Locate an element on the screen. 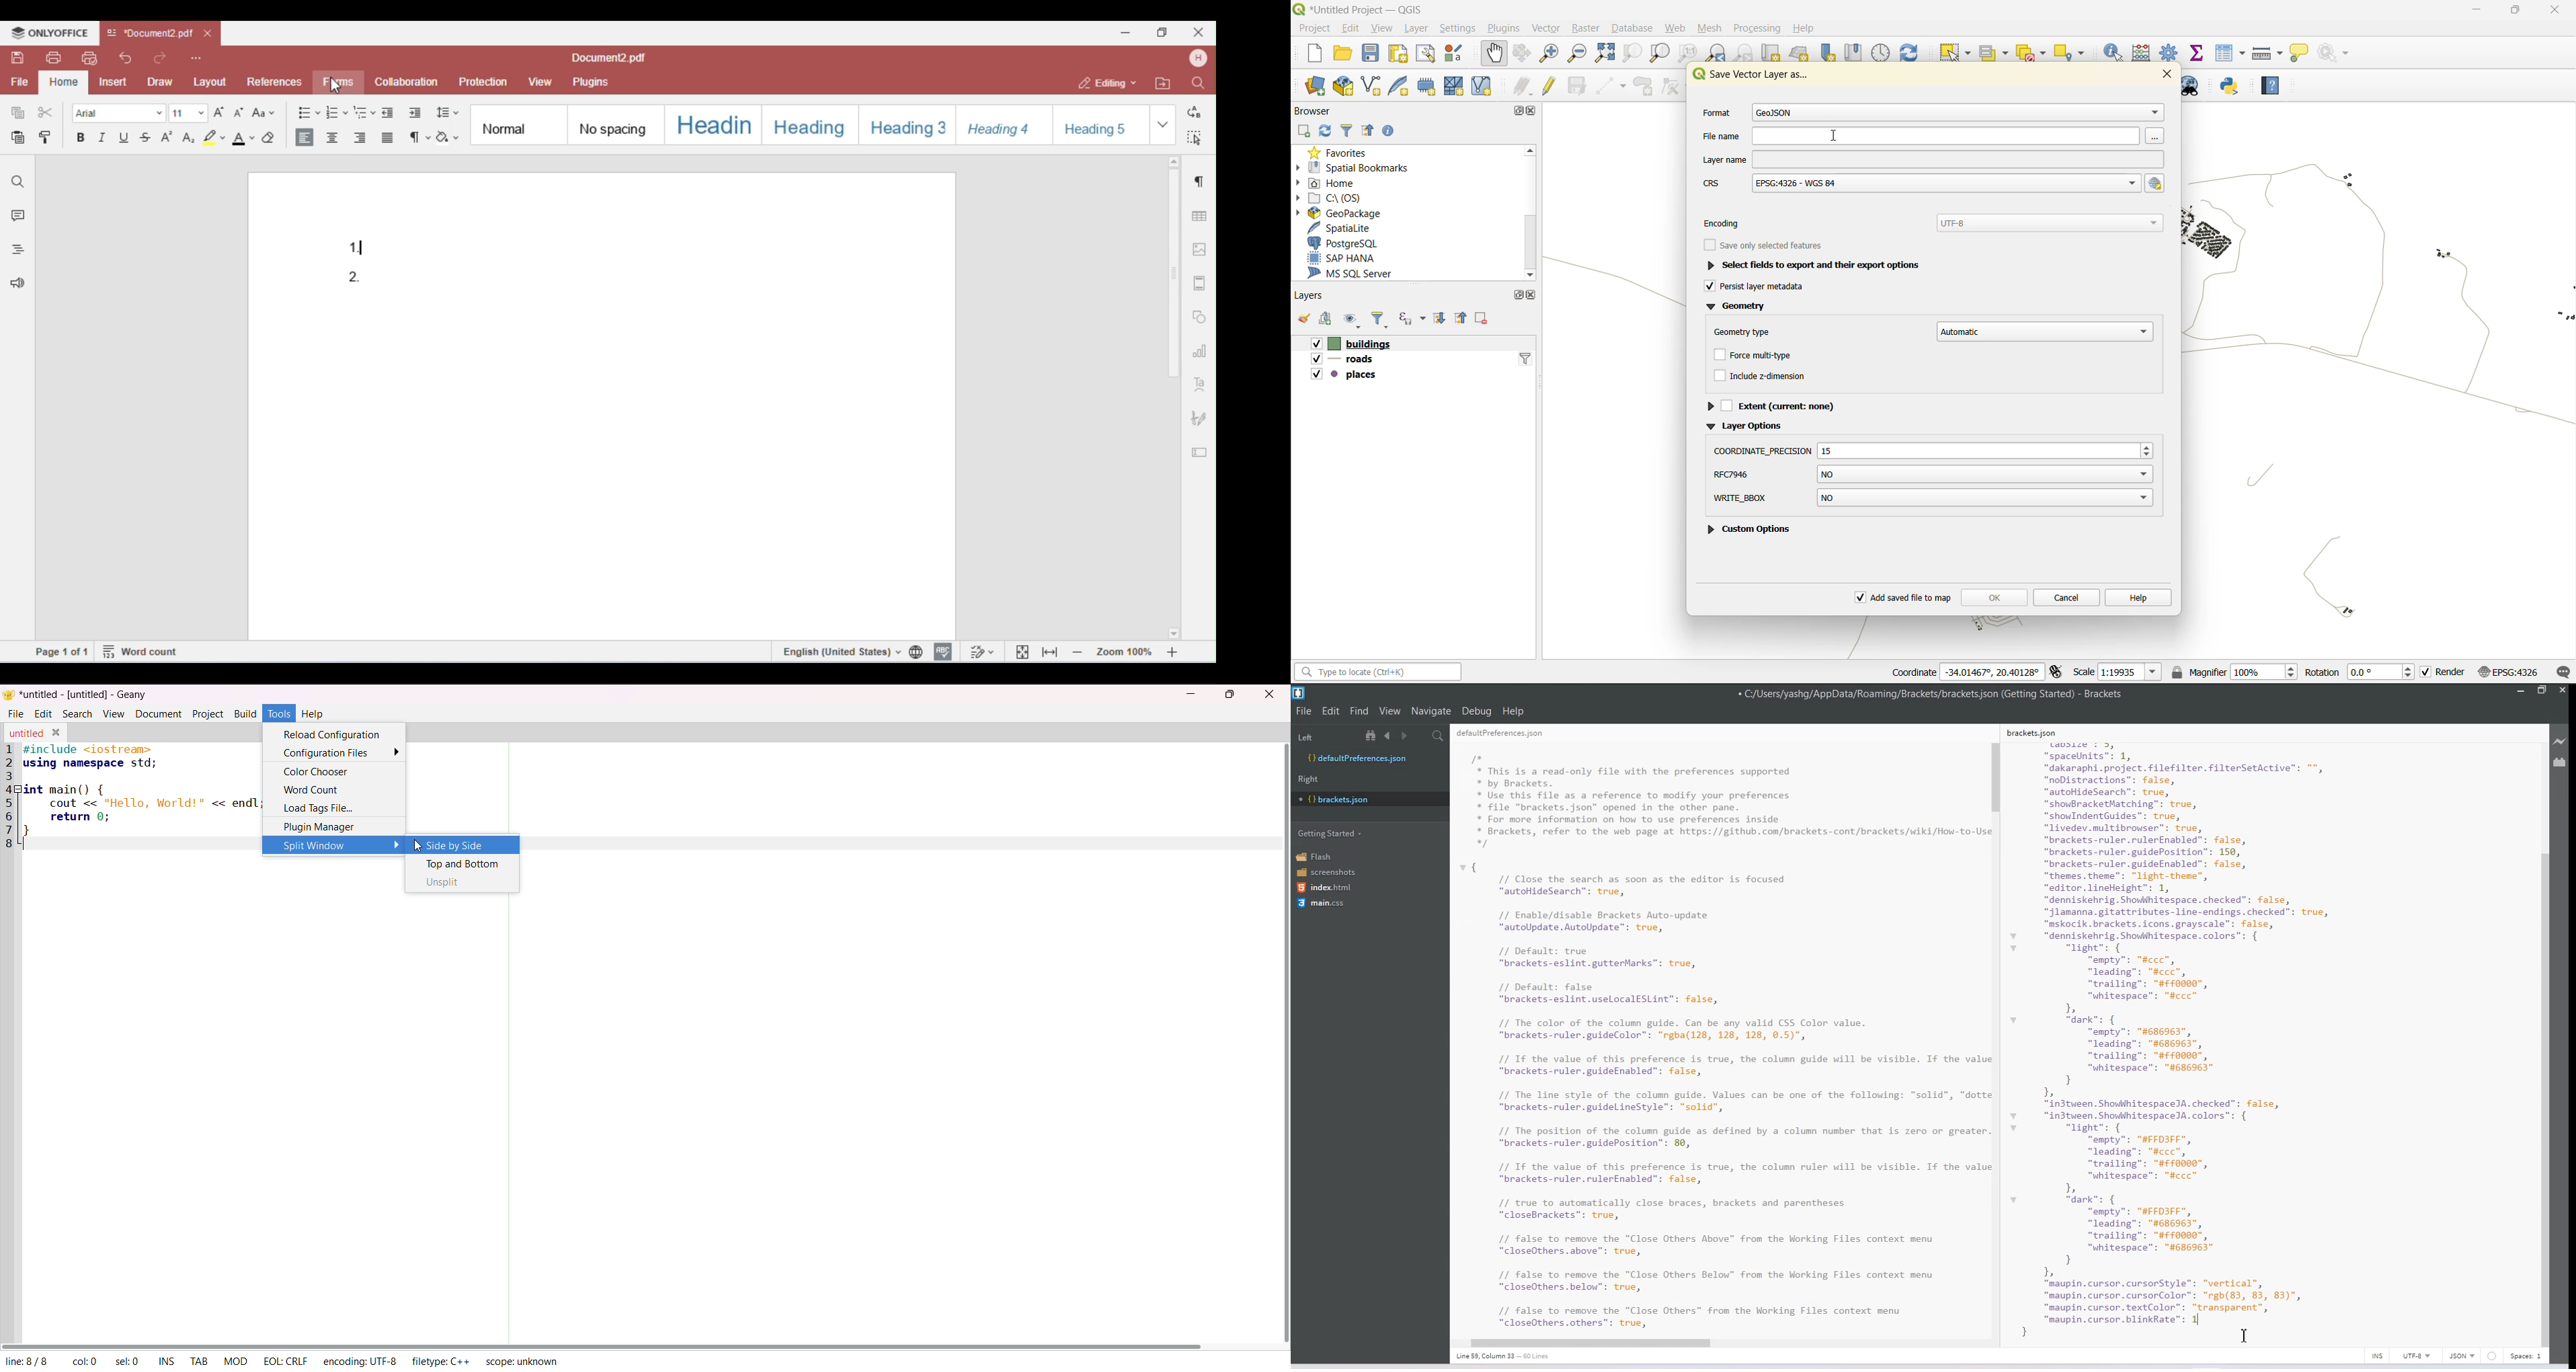  pan selection is located at coordinates (1522, 52).